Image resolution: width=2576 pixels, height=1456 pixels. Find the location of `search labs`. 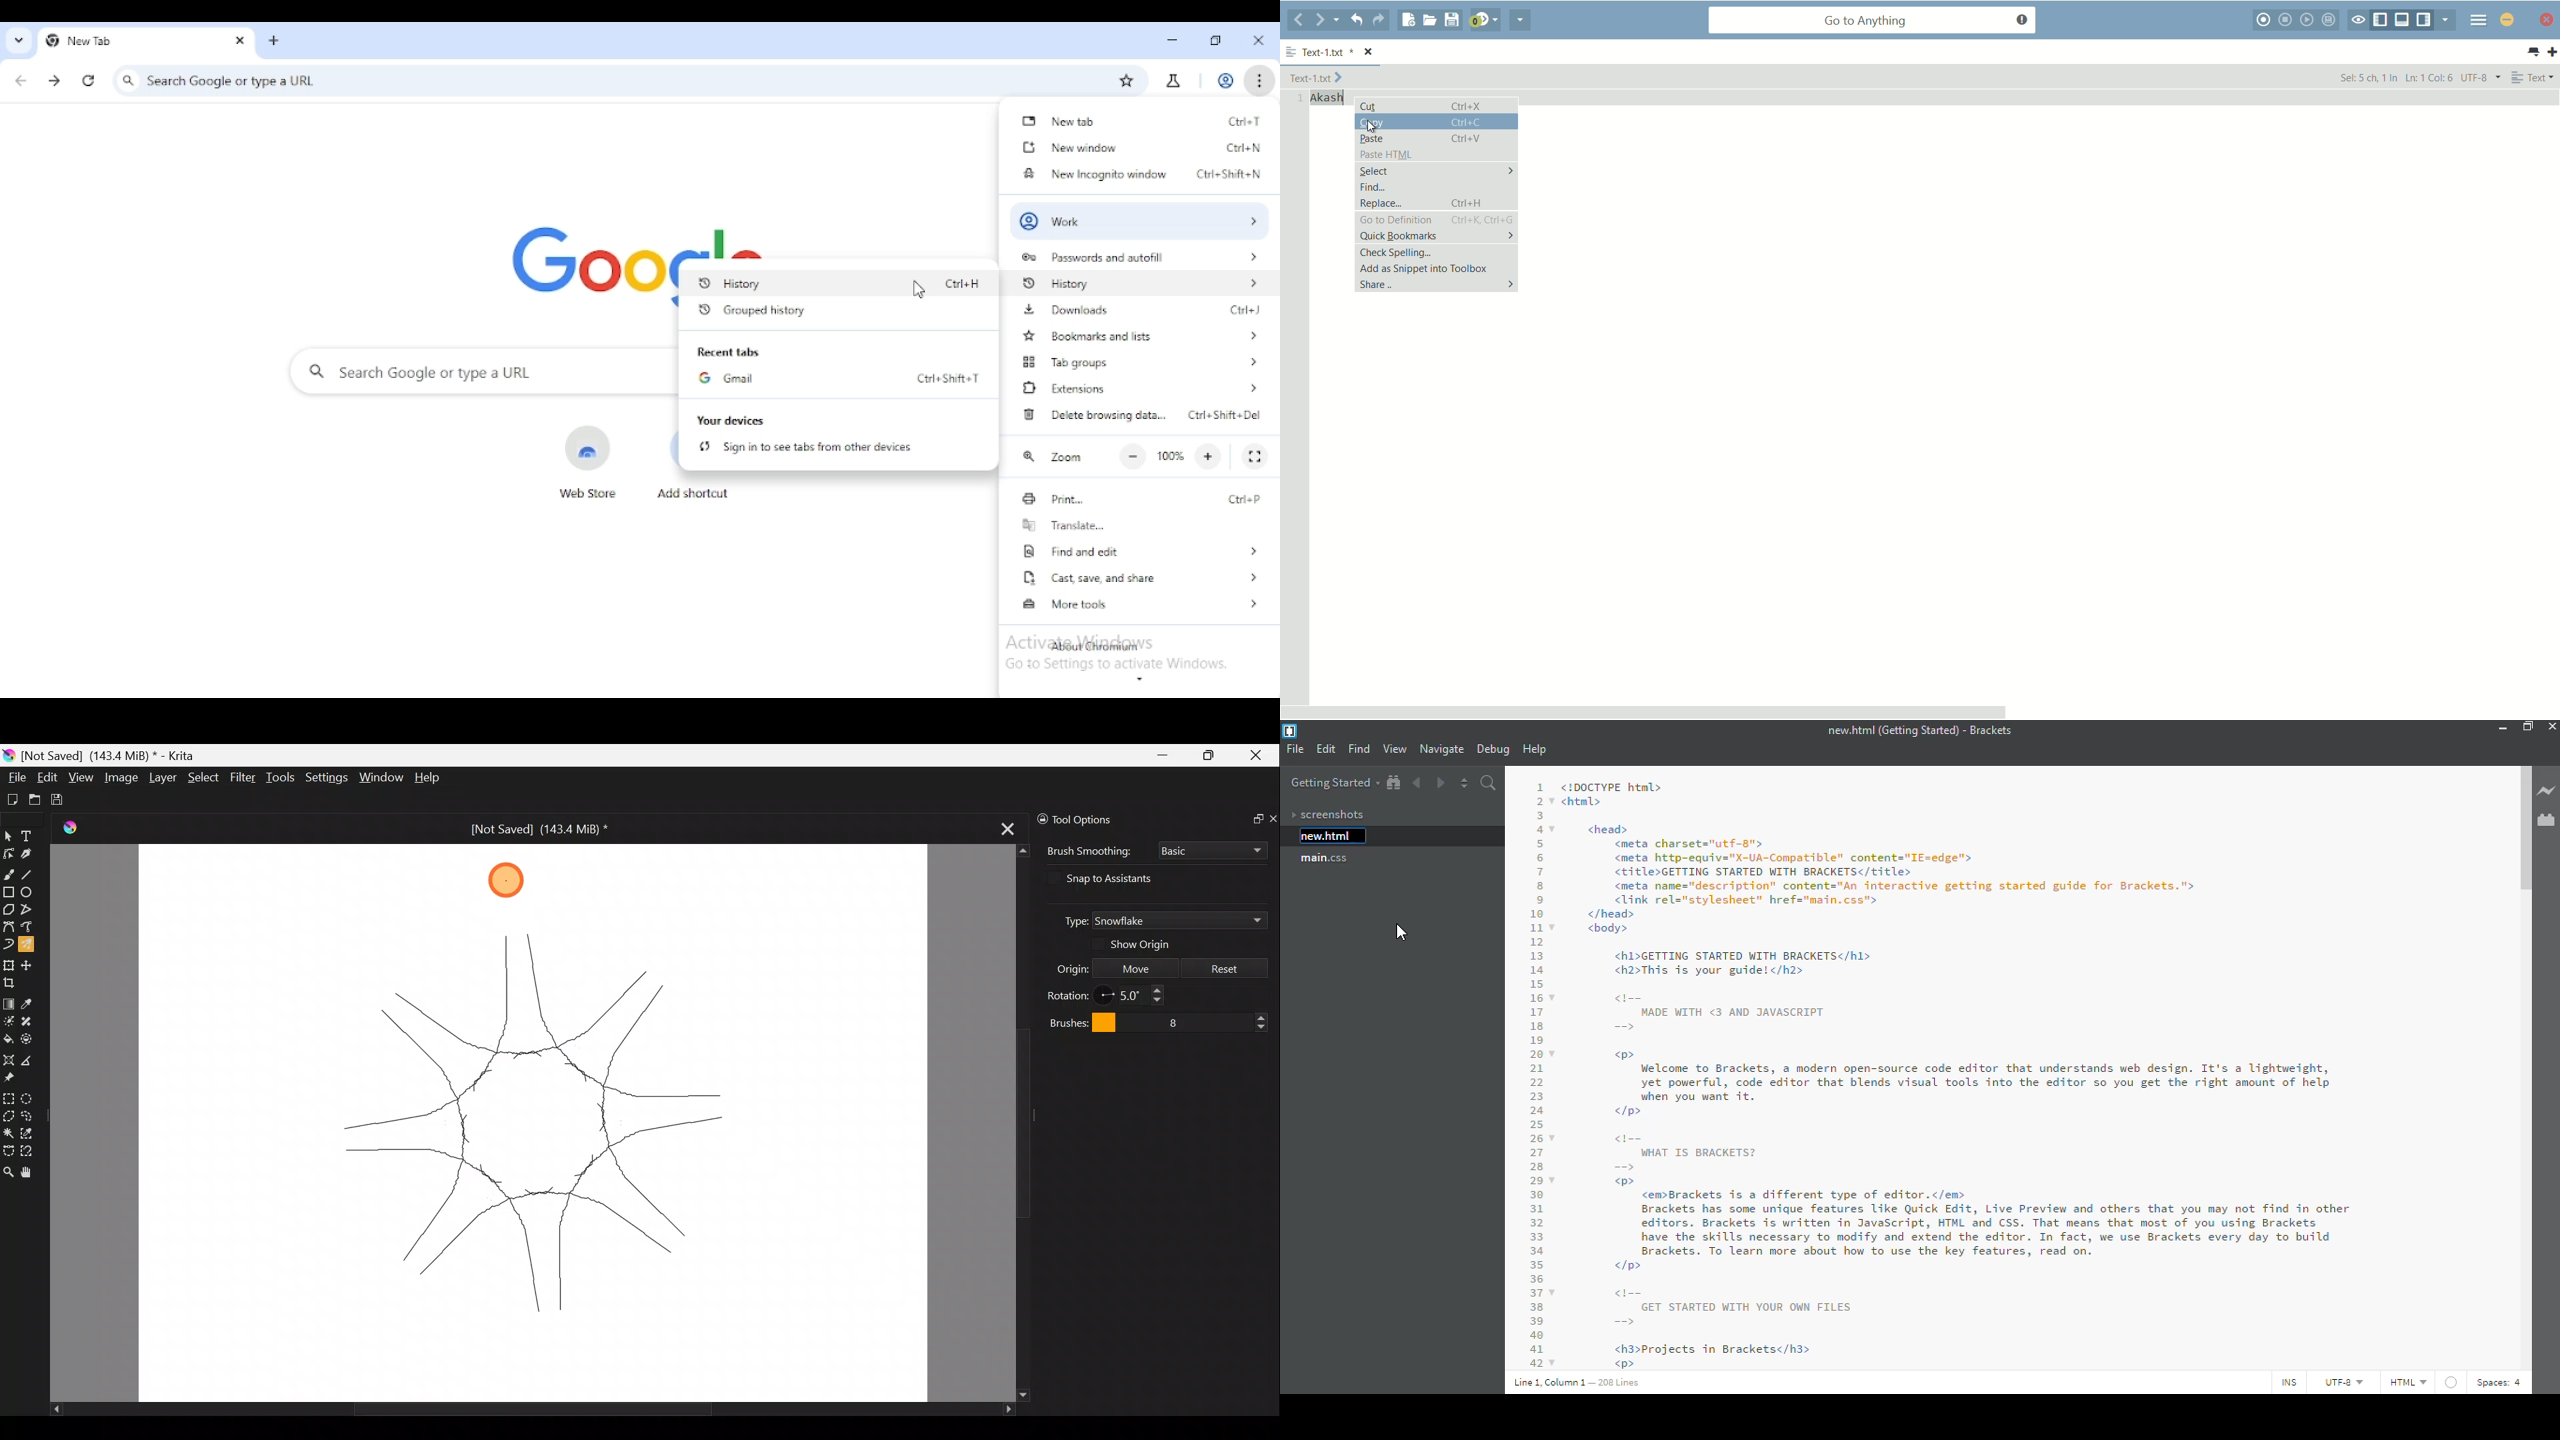

search labs is located at coordinates (1172, 82).